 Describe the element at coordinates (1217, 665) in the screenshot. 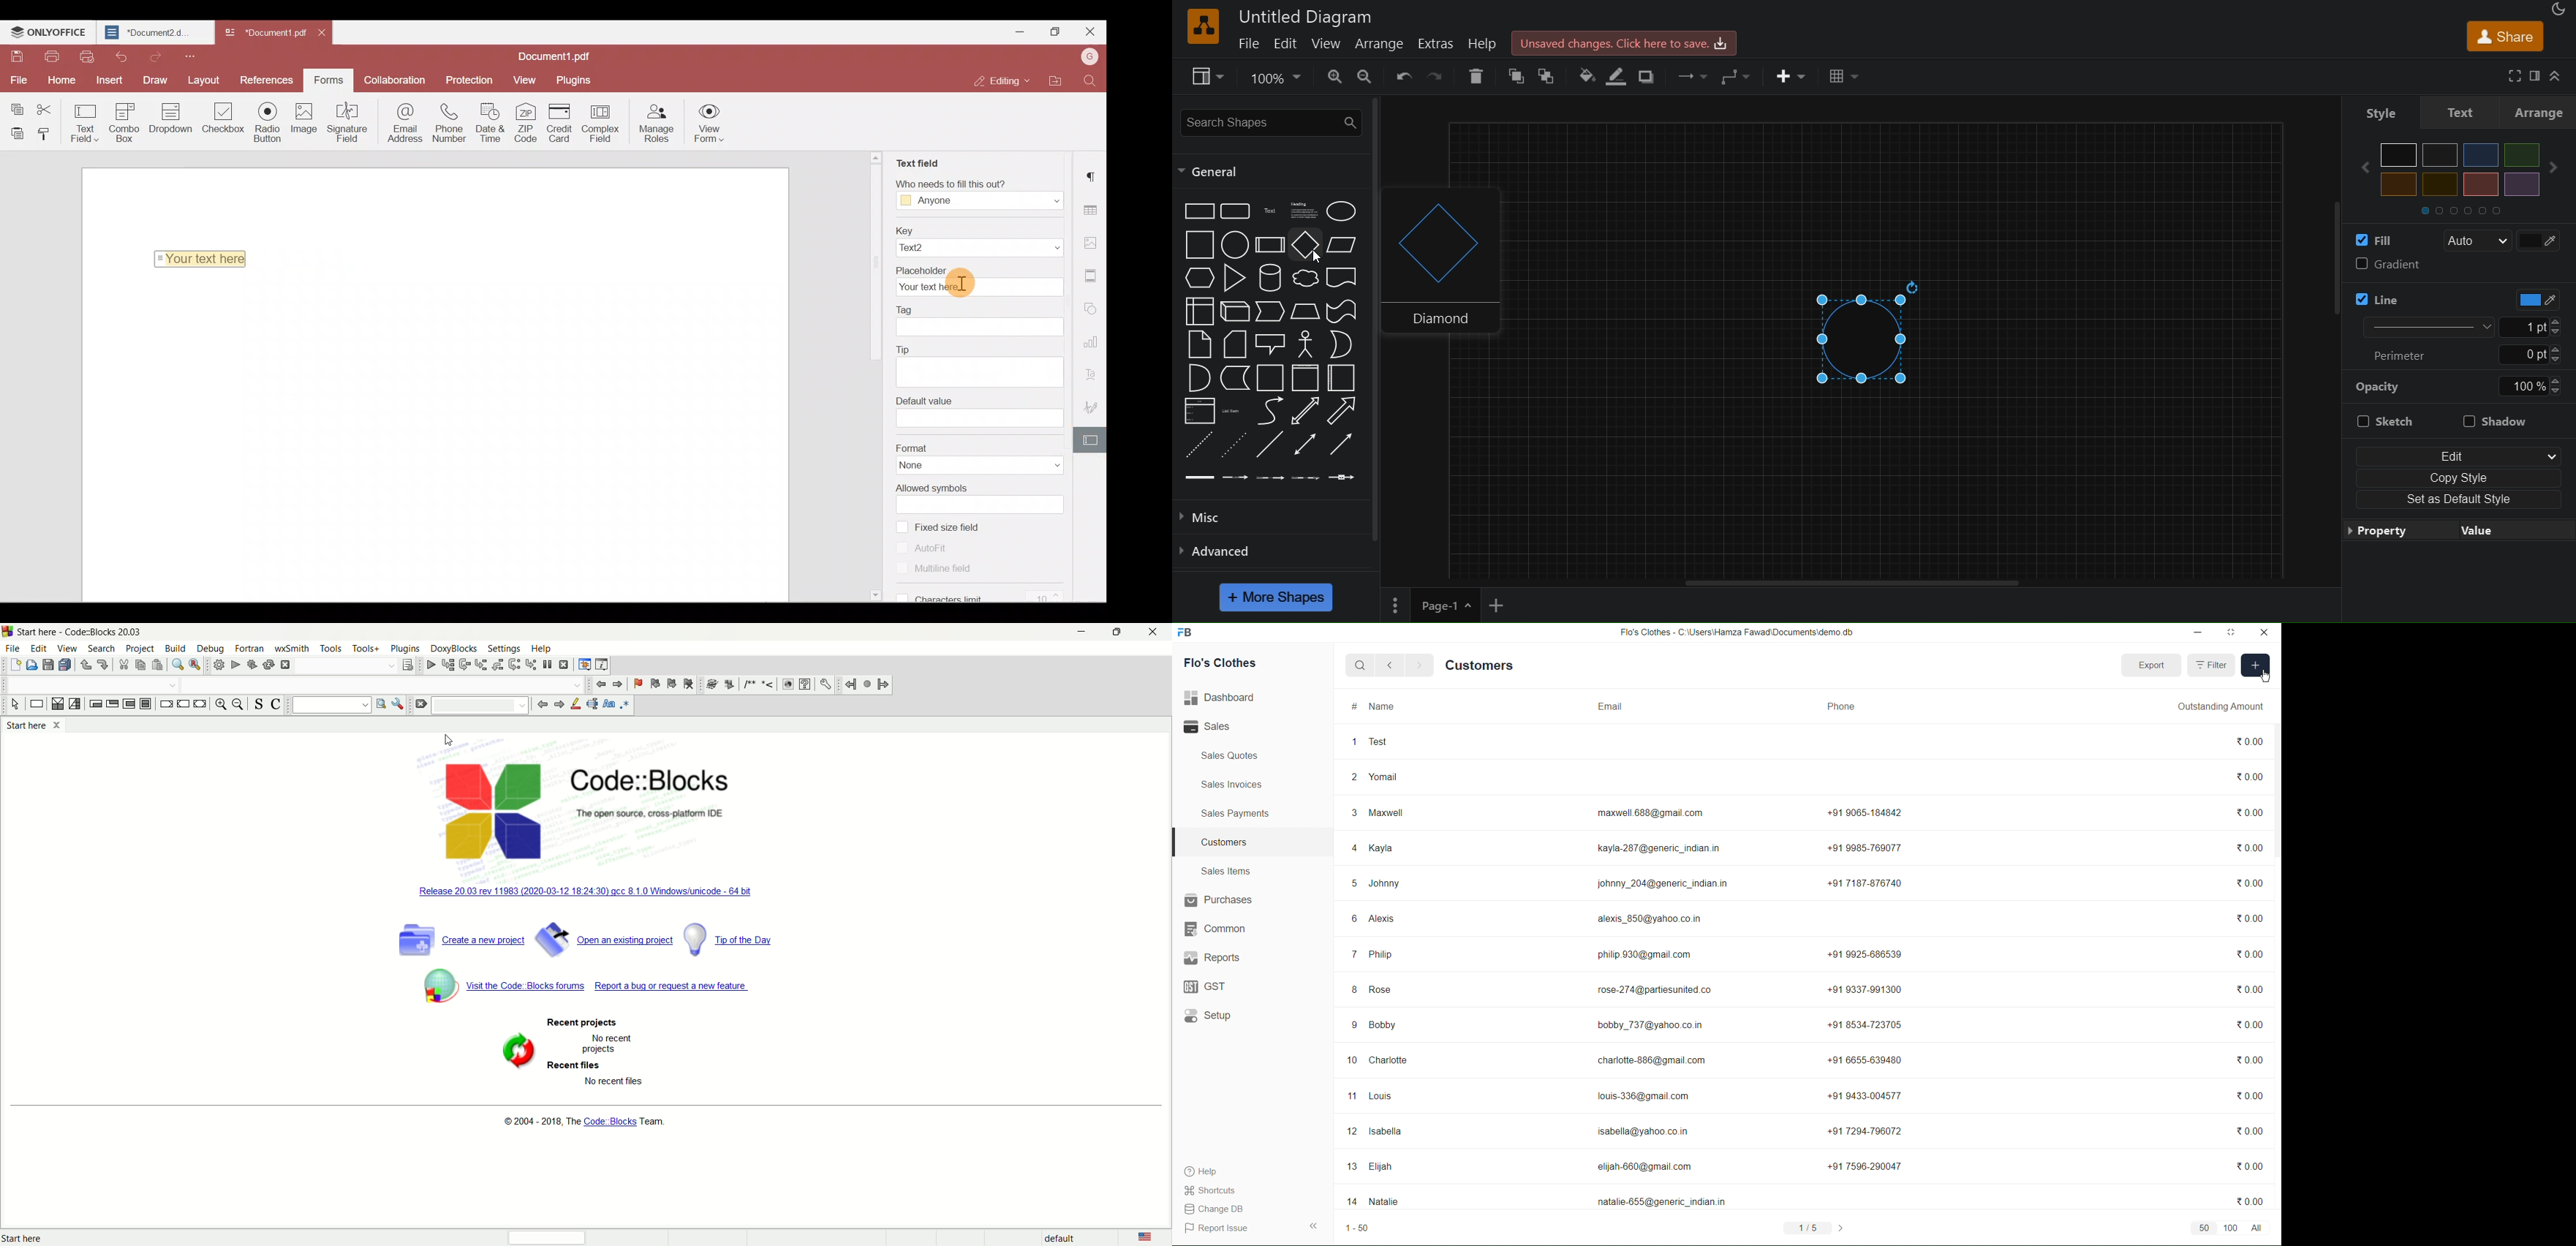

I see `Flo's Clothes` at that location.